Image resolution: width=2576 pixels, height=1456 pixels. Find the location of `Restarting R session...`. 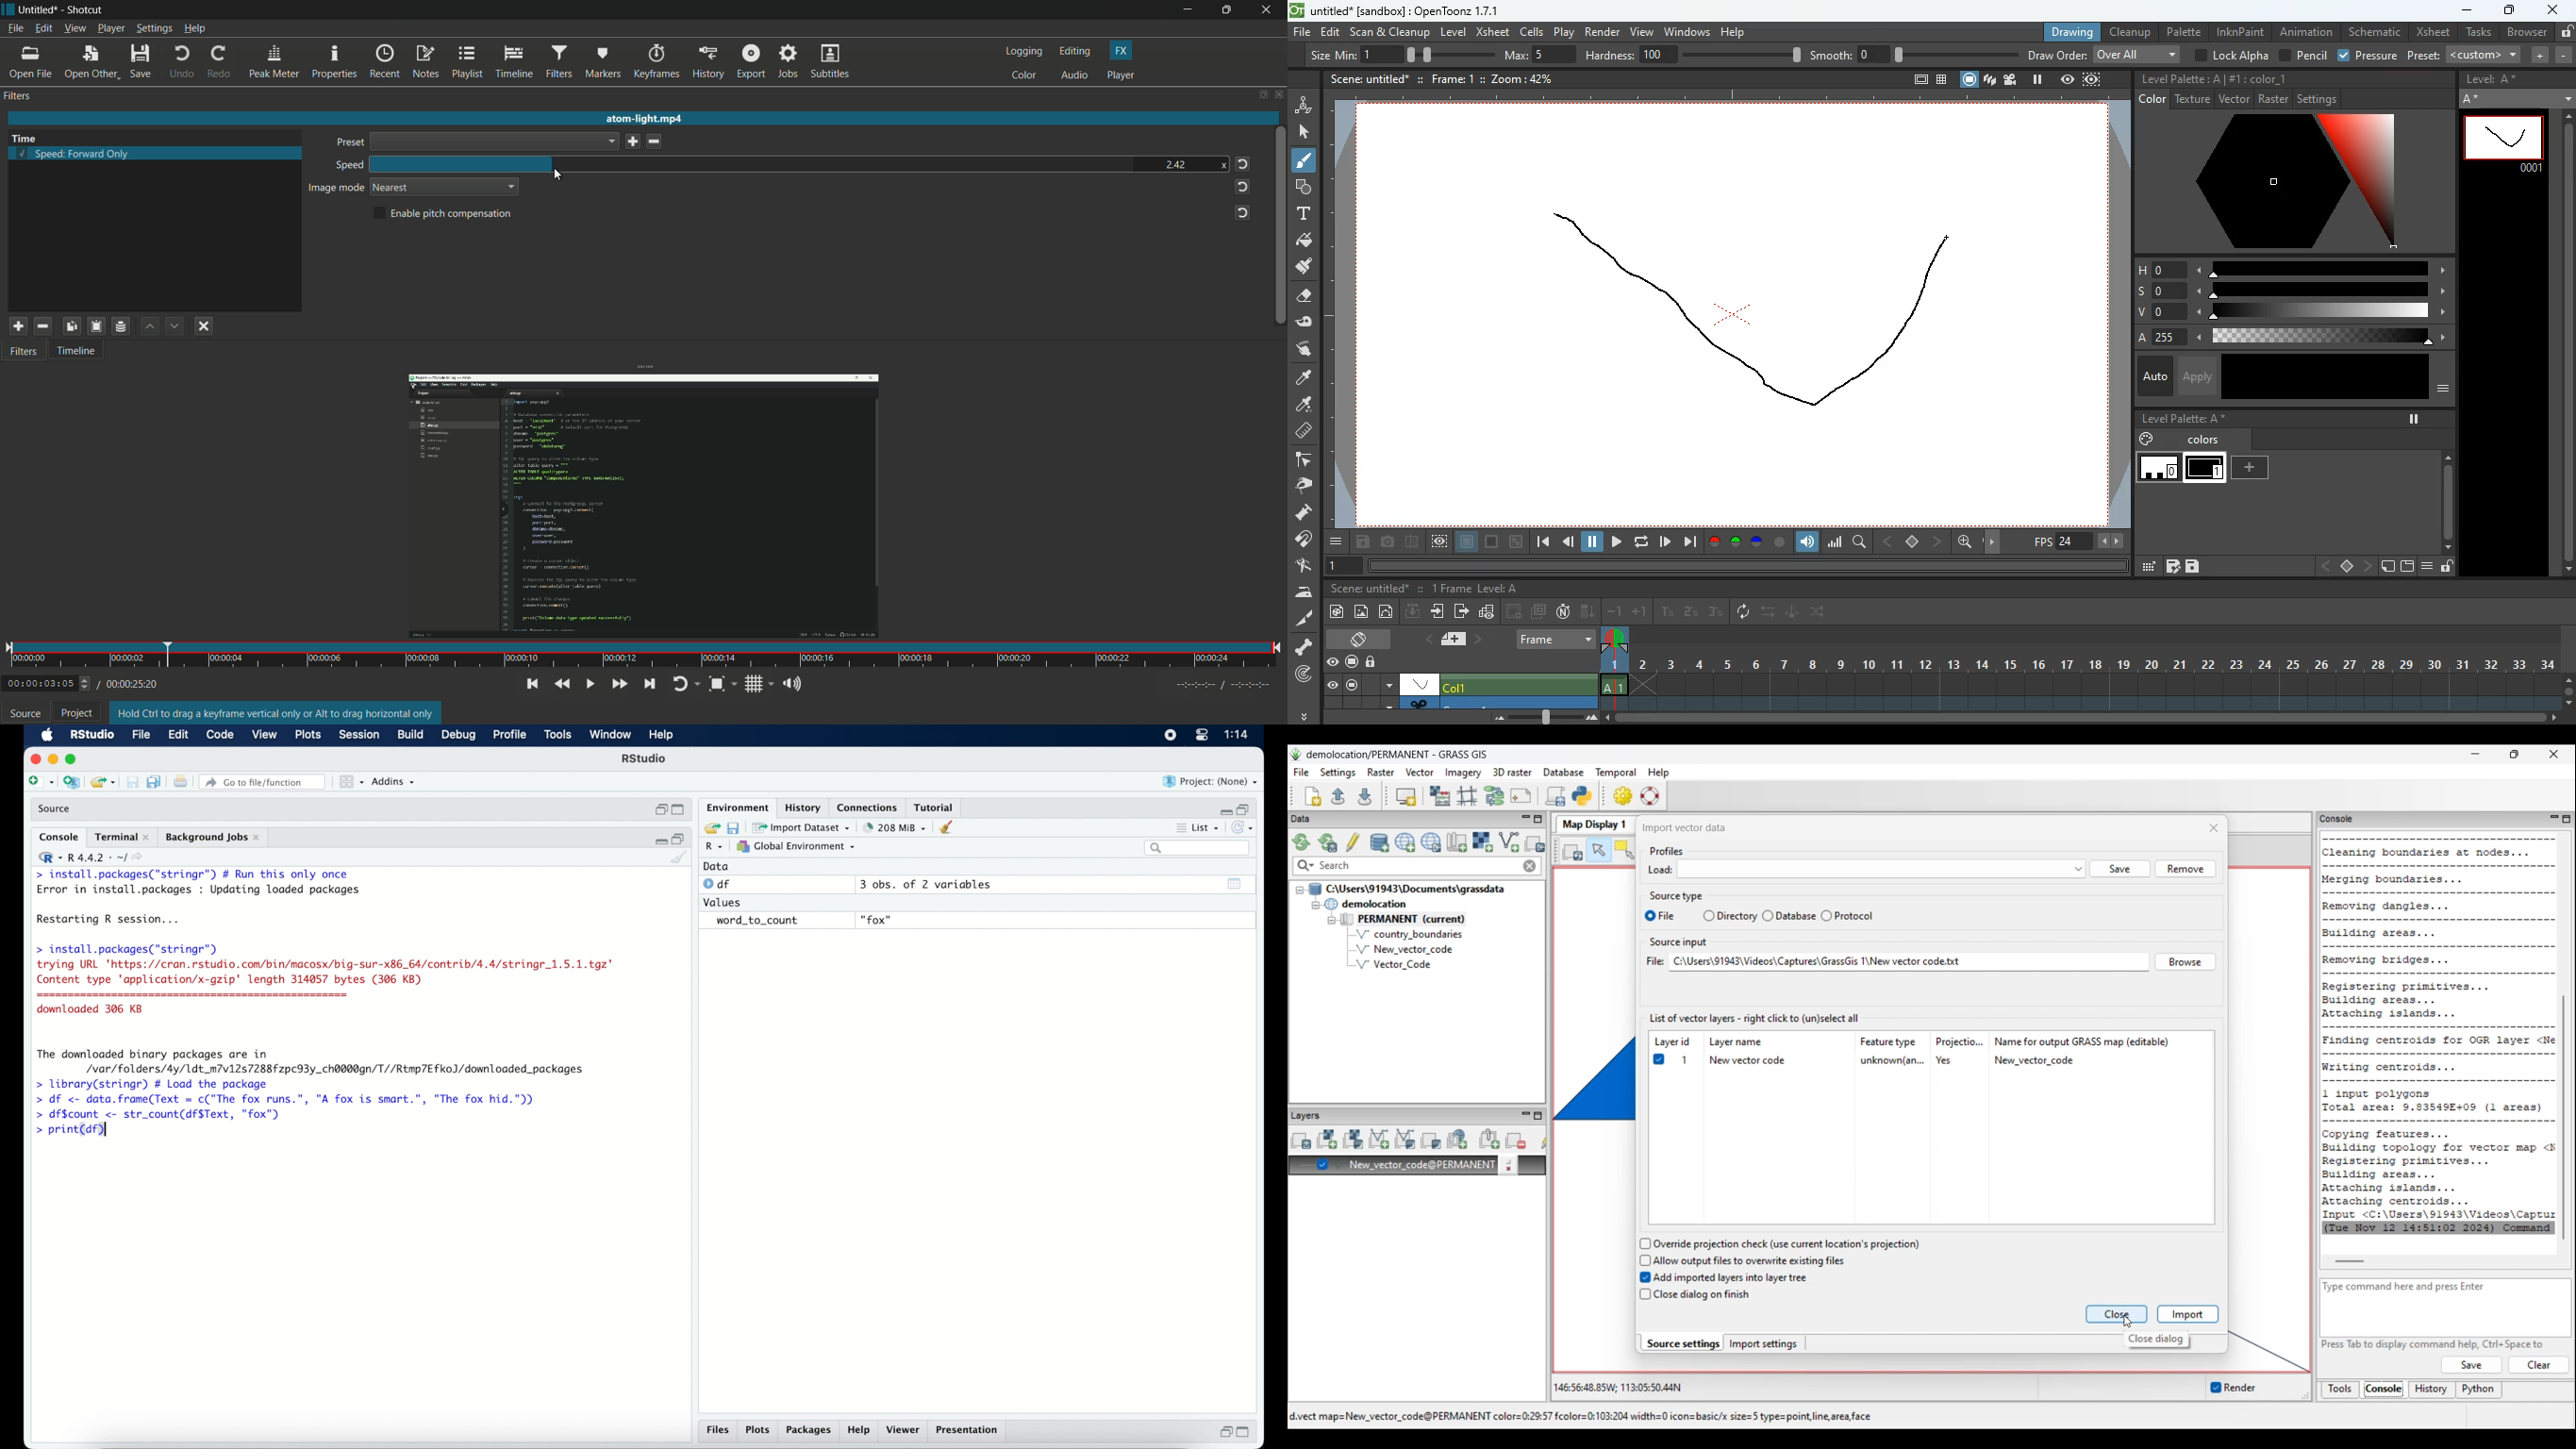

Restarting R session... is located at coordinates (111, 920).